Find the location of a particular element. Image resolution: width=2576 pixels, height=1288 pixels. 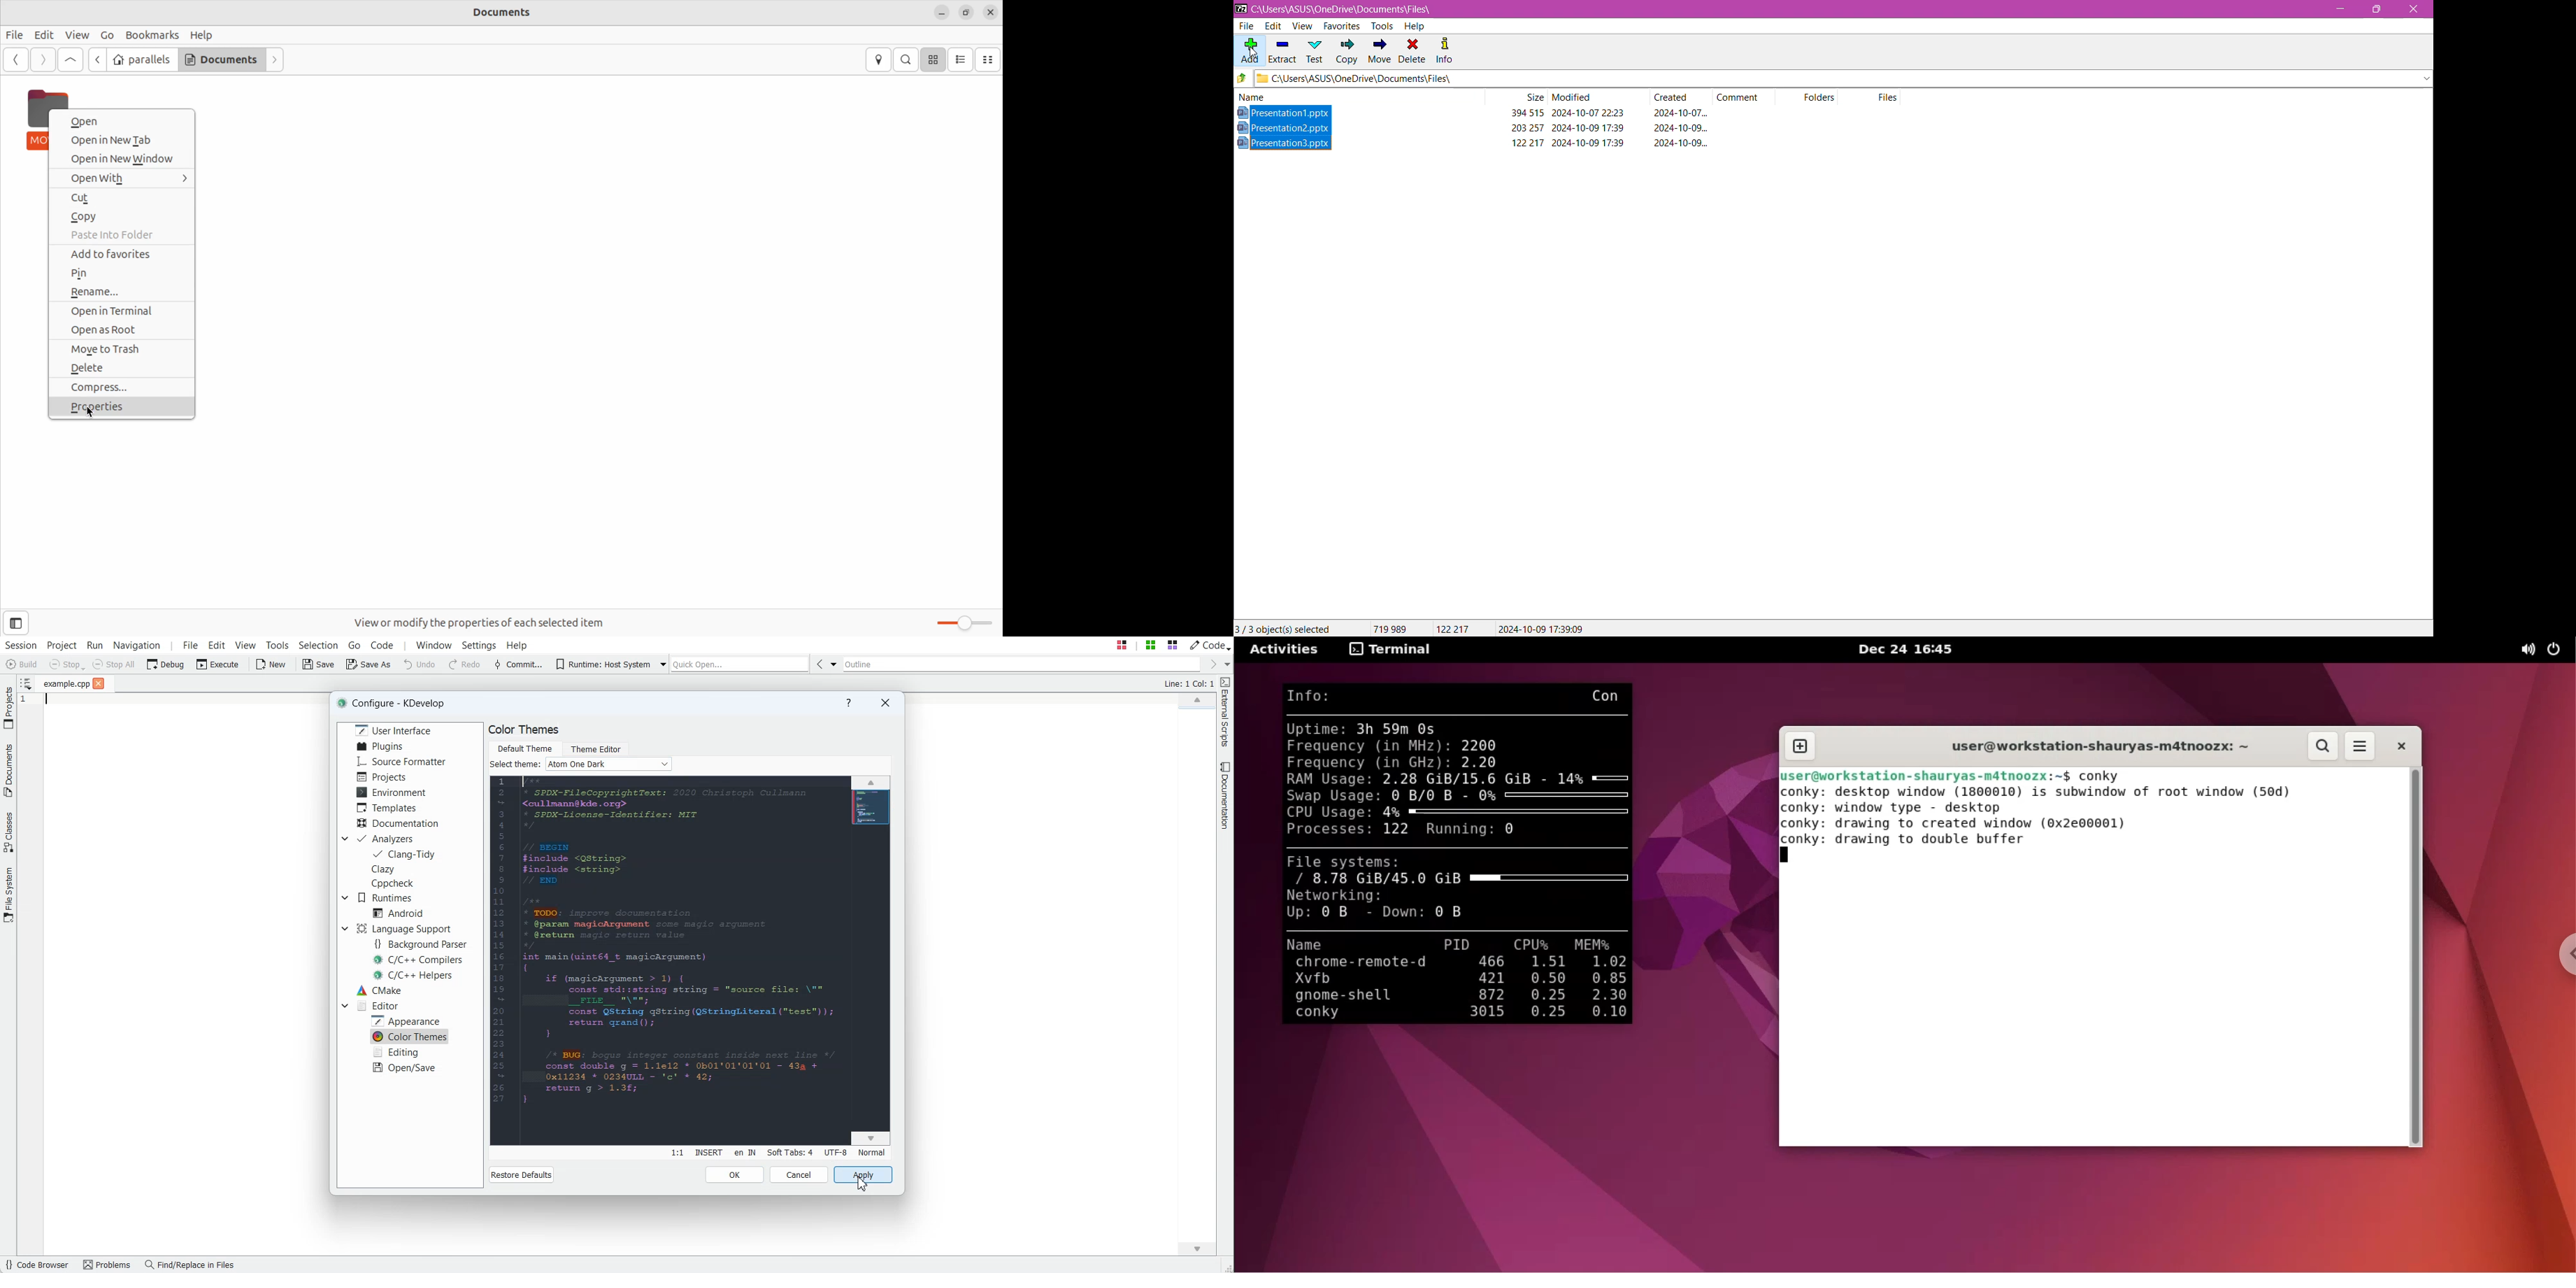

location is located at coordinates (878, 60).